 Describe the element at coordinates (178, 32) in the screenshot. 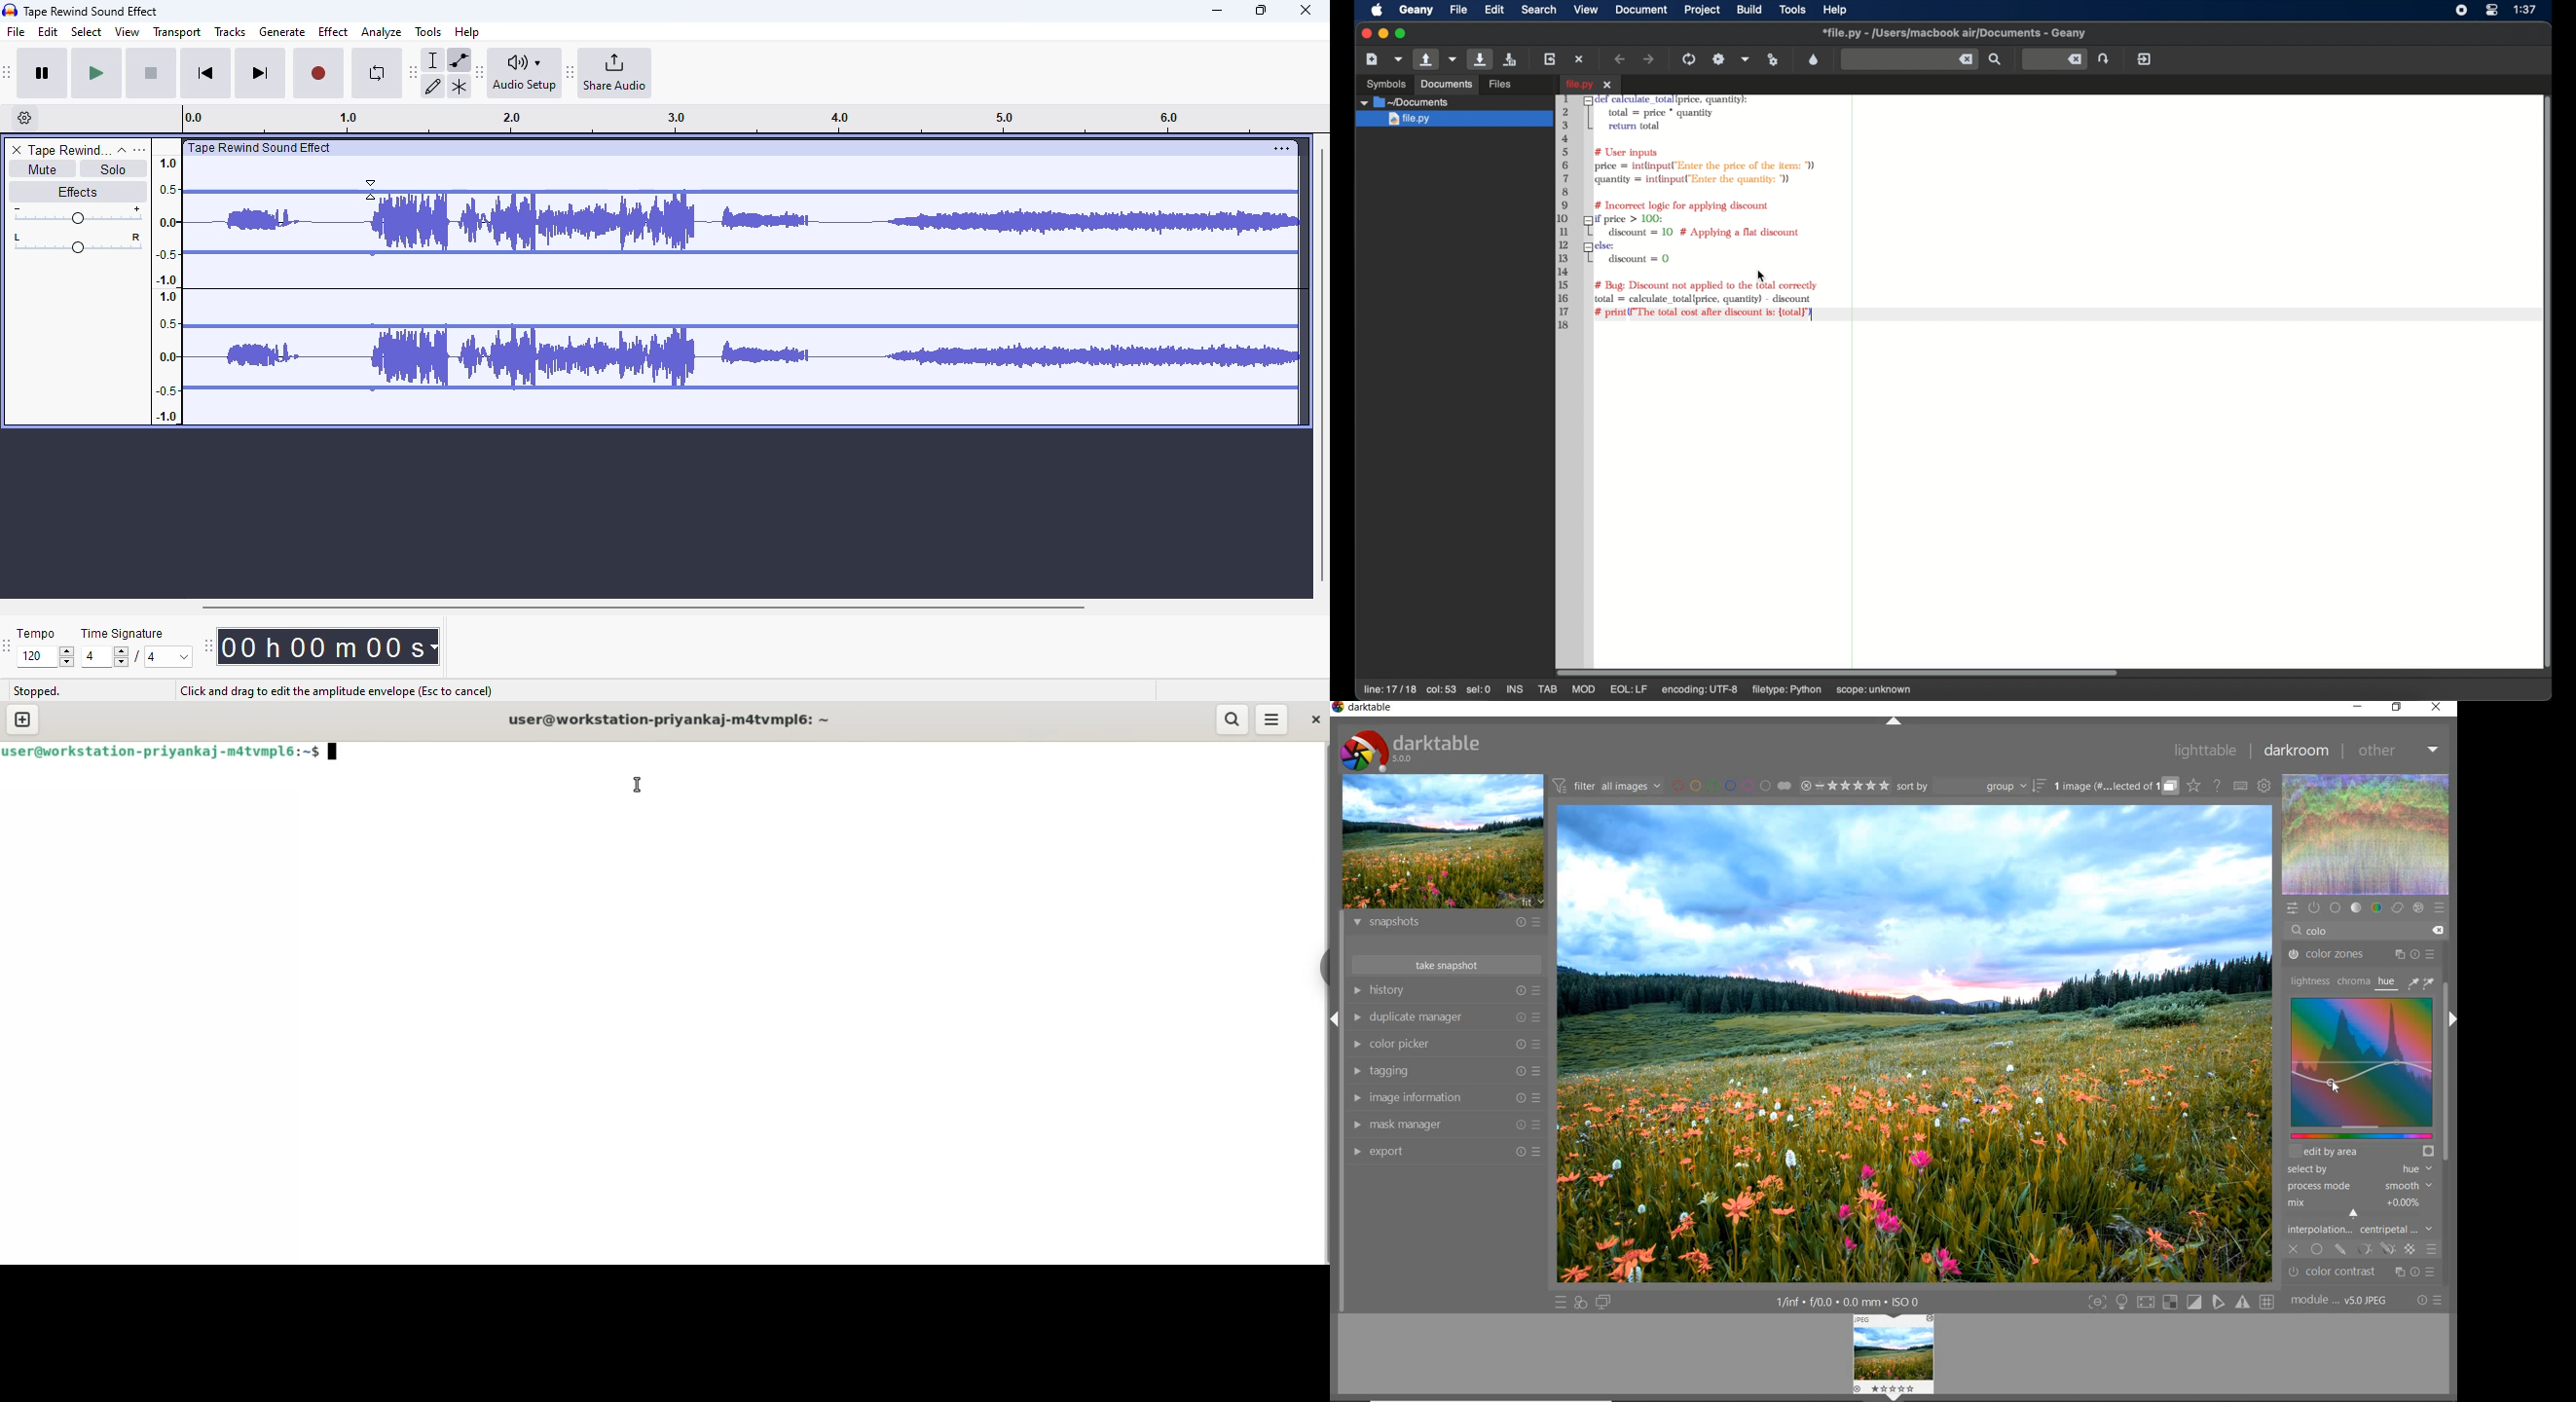

I see `transport` at that location.